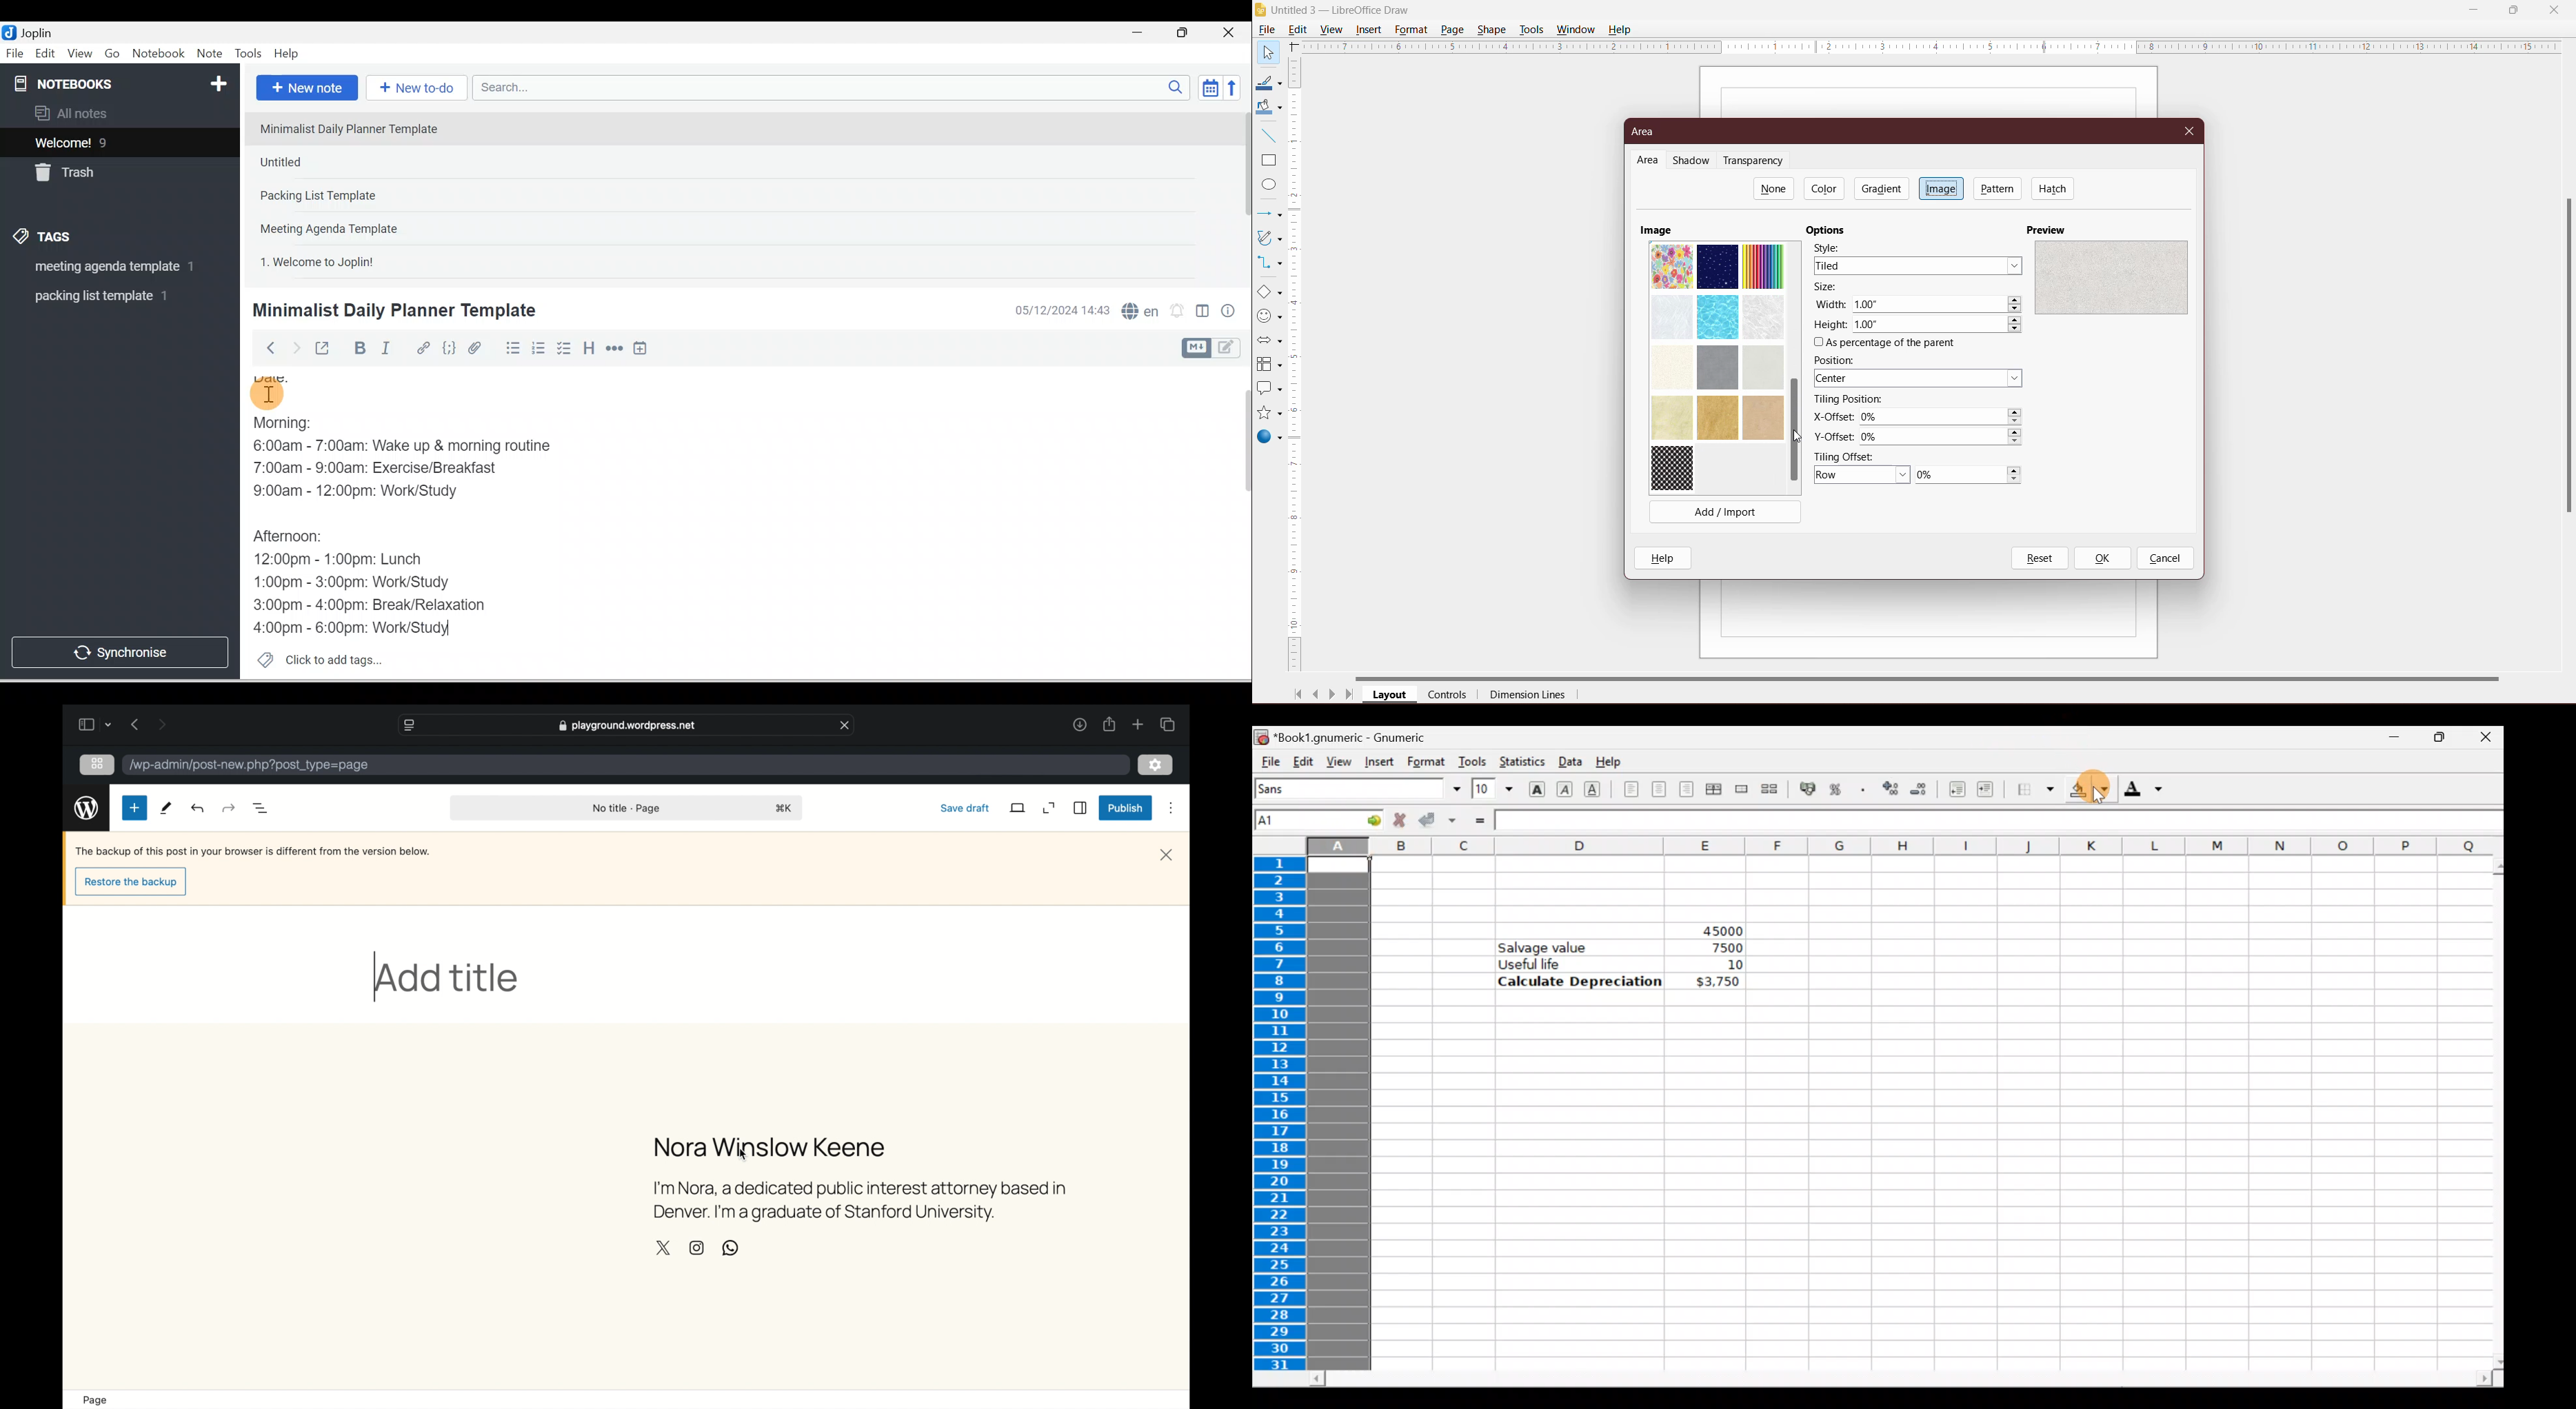 This screenshot has width=2576, height=1428. What do you see at coordinates (1138, 309) in the screenshot?
I see `Spelling` at bounding box center [1138, 309].